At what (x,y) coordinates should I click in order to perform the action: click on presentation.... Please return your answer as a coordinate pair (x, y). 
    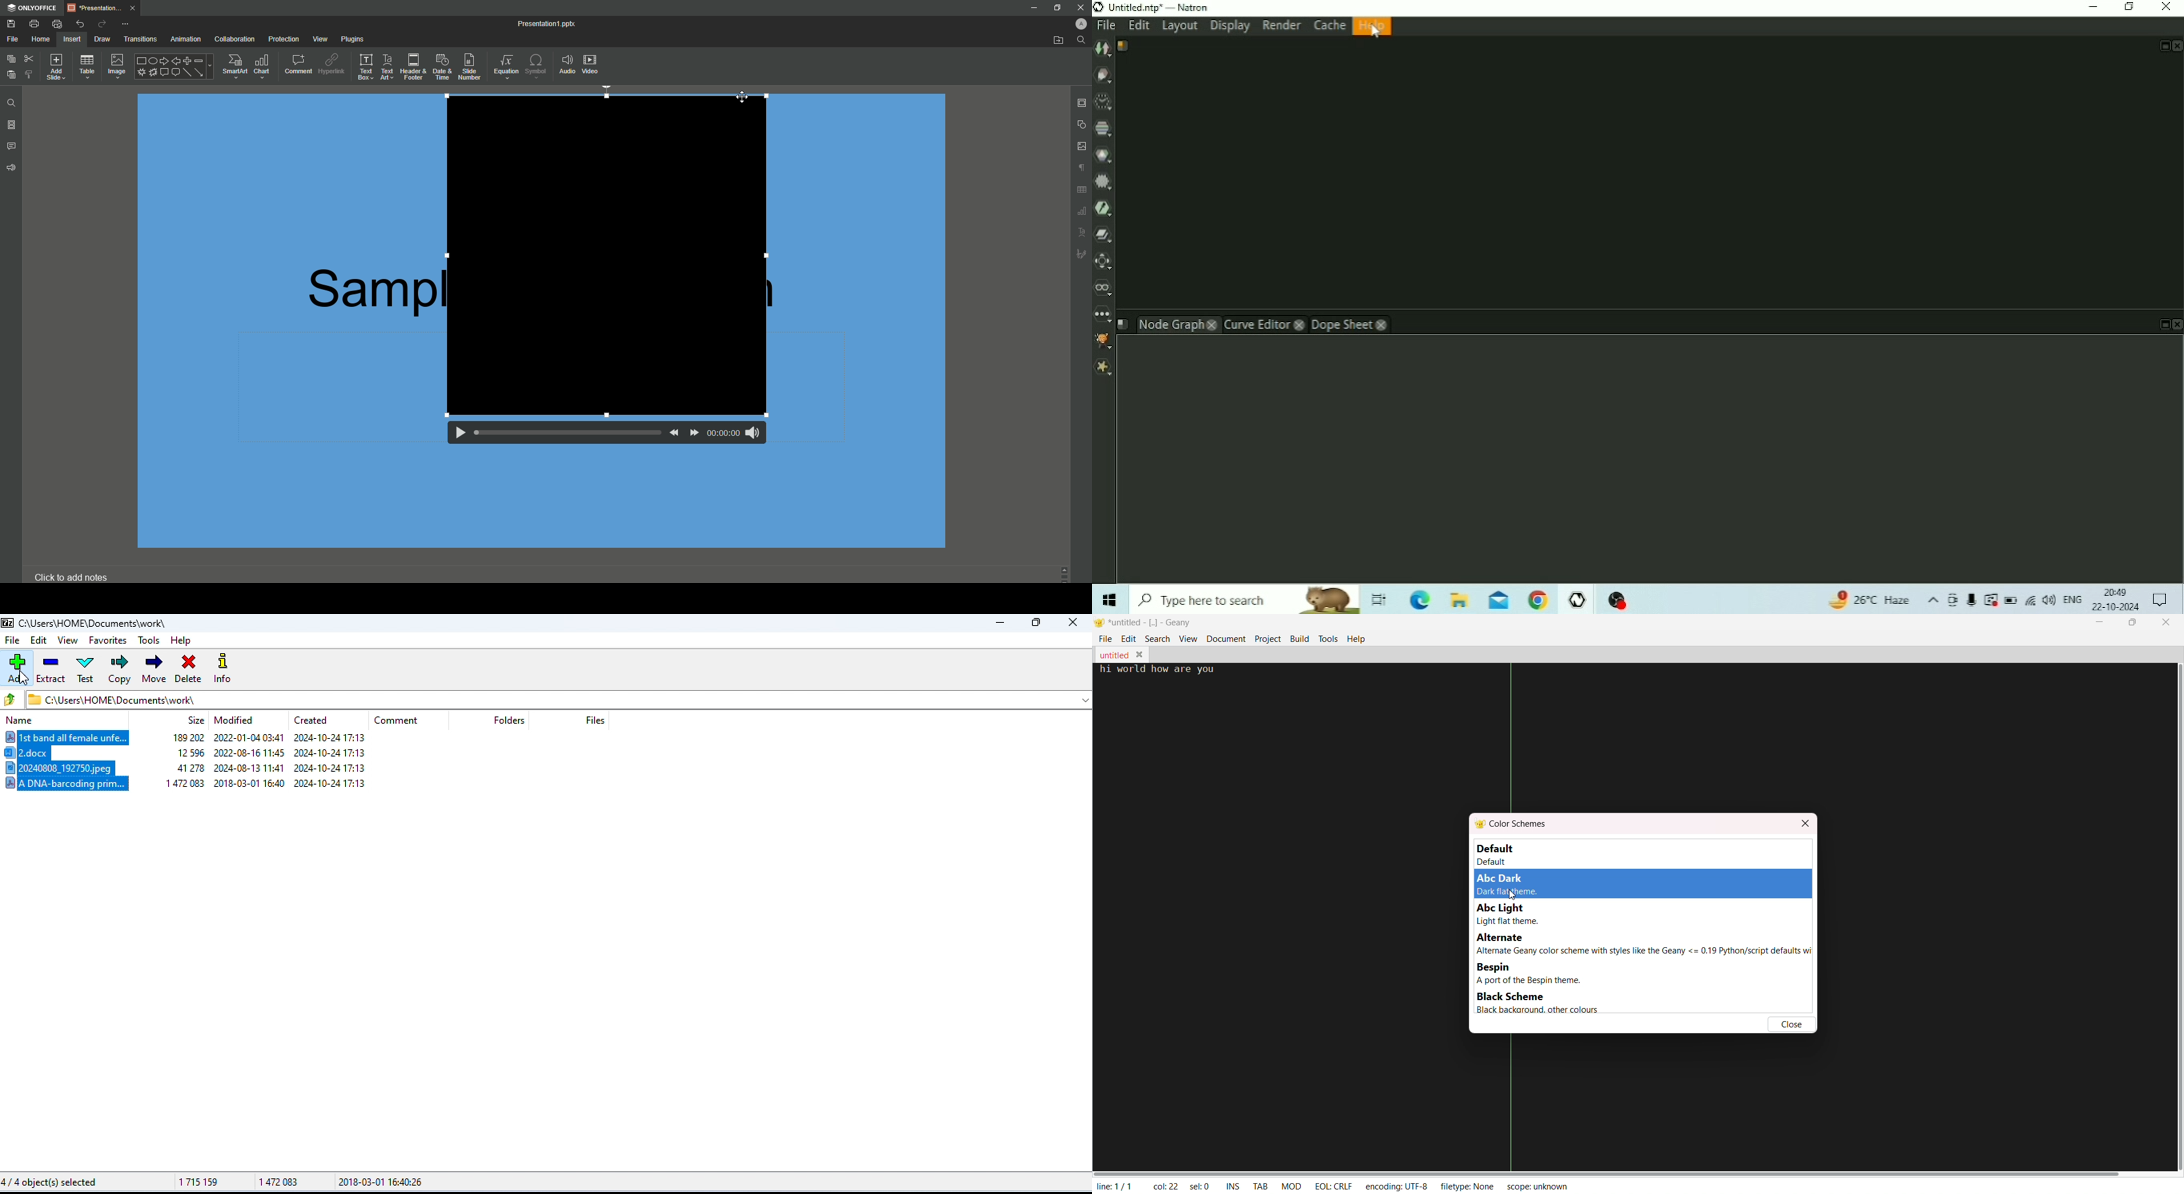
    Looking at the image, I should click on (105, 6).